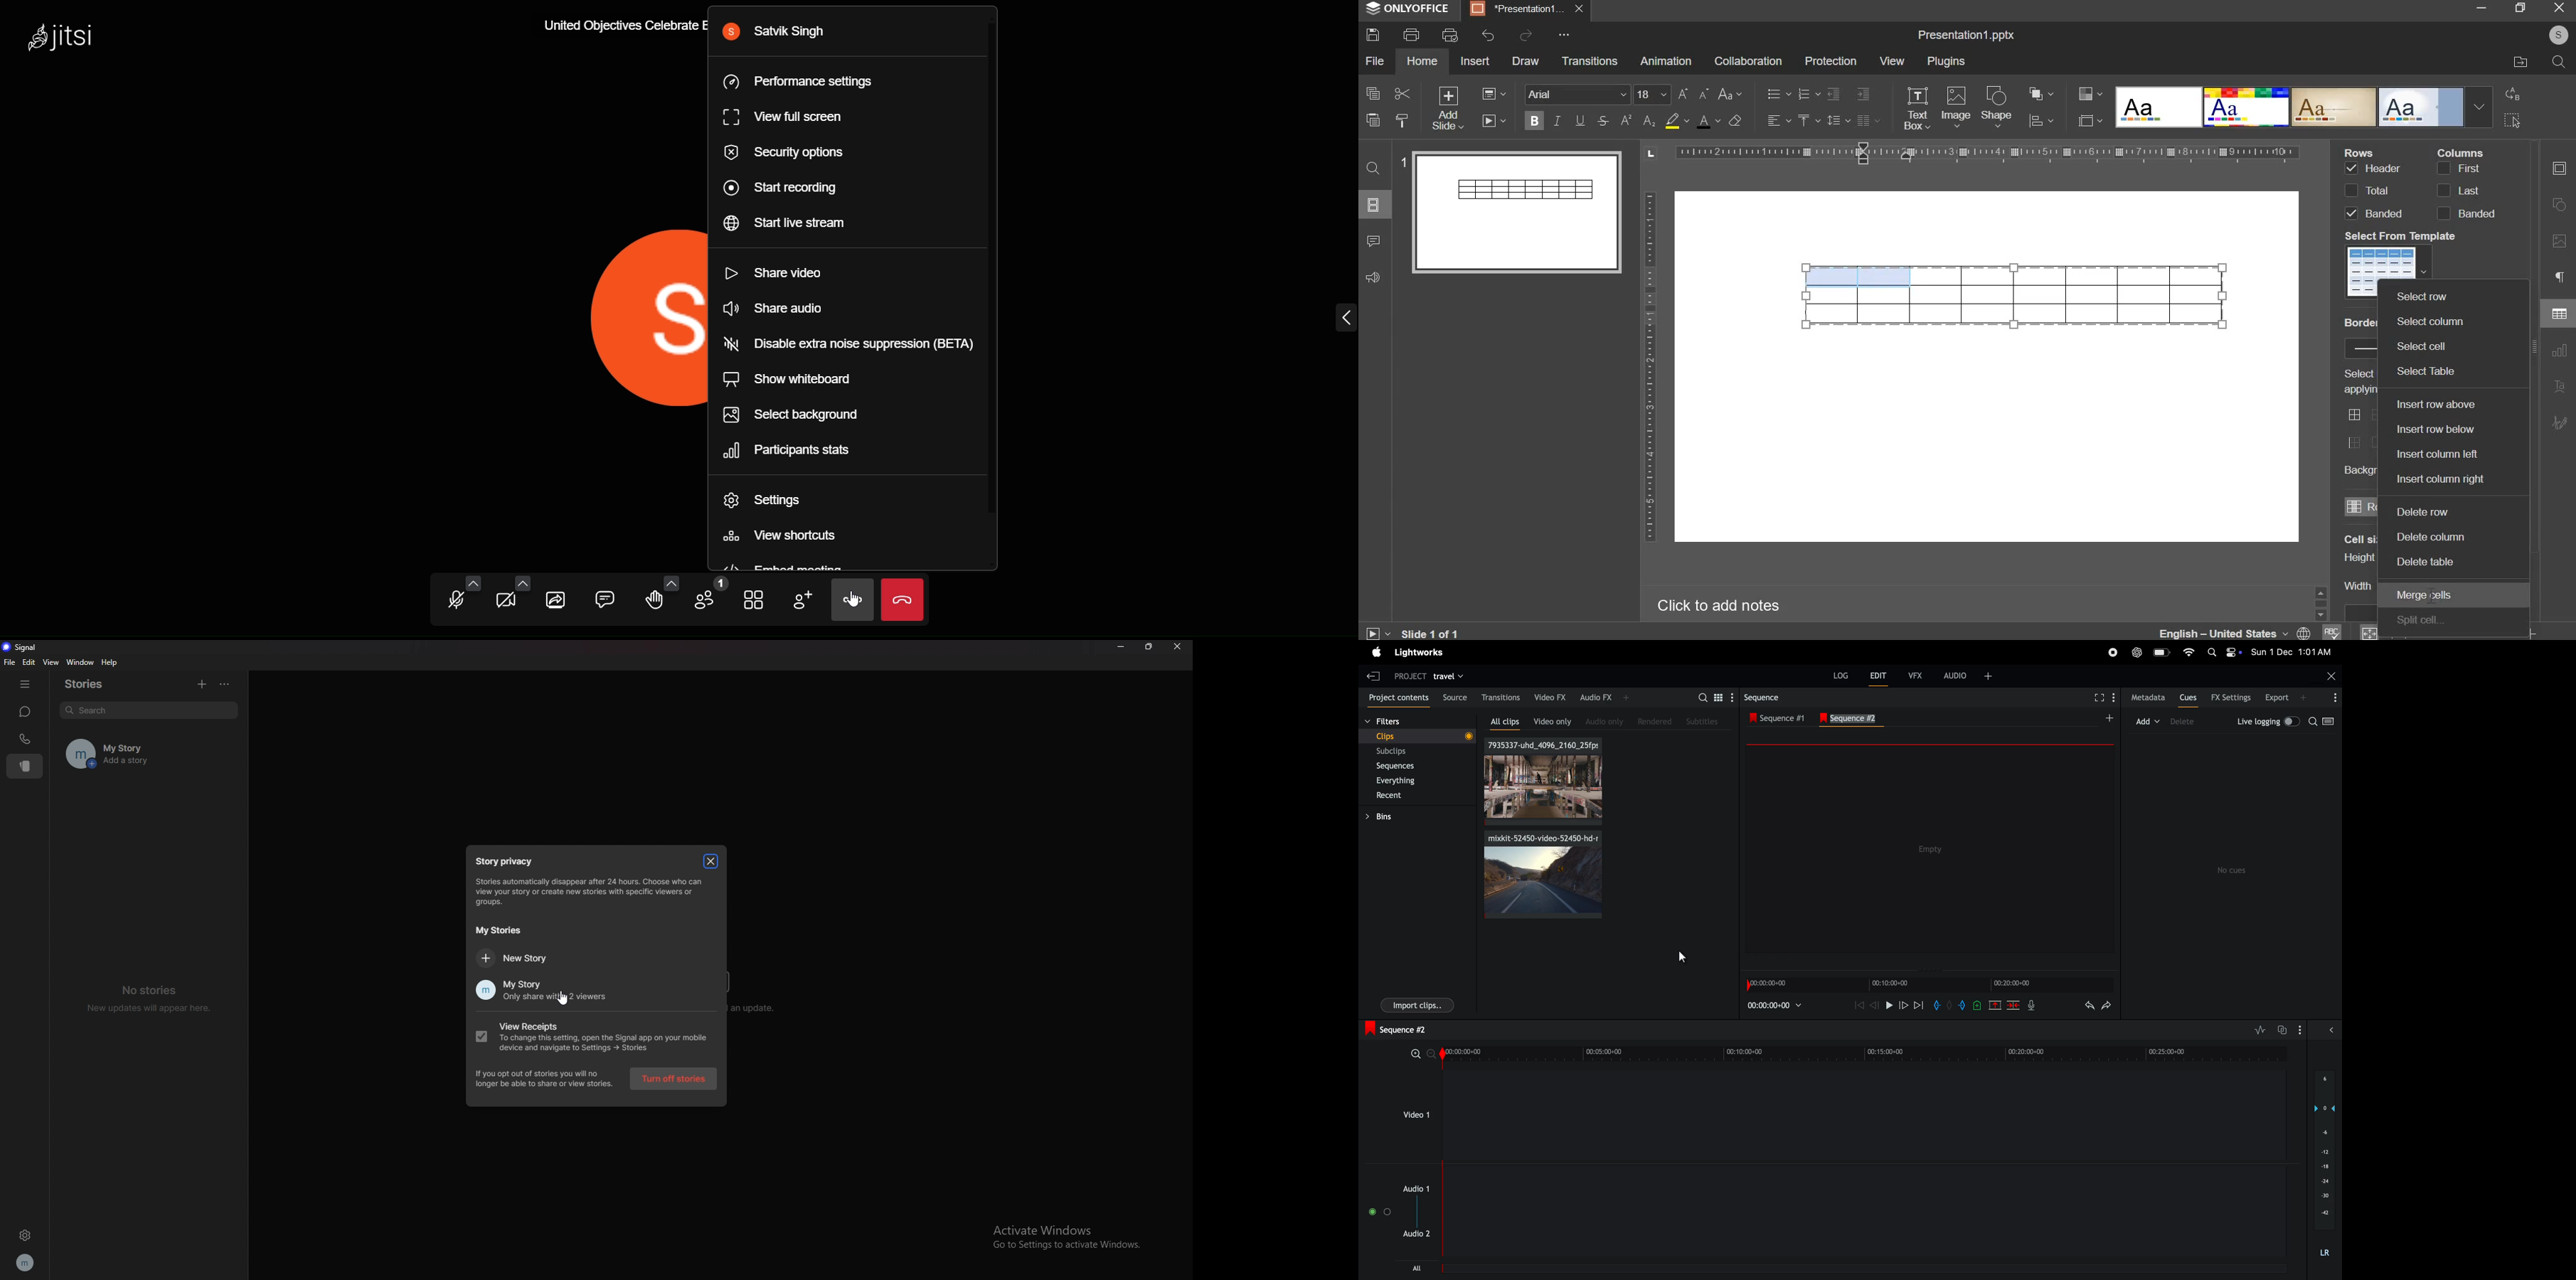 Image resolution: width=2576 pixels, height=1288 pixels. I want to click on insert column left, so click(2437, 454).